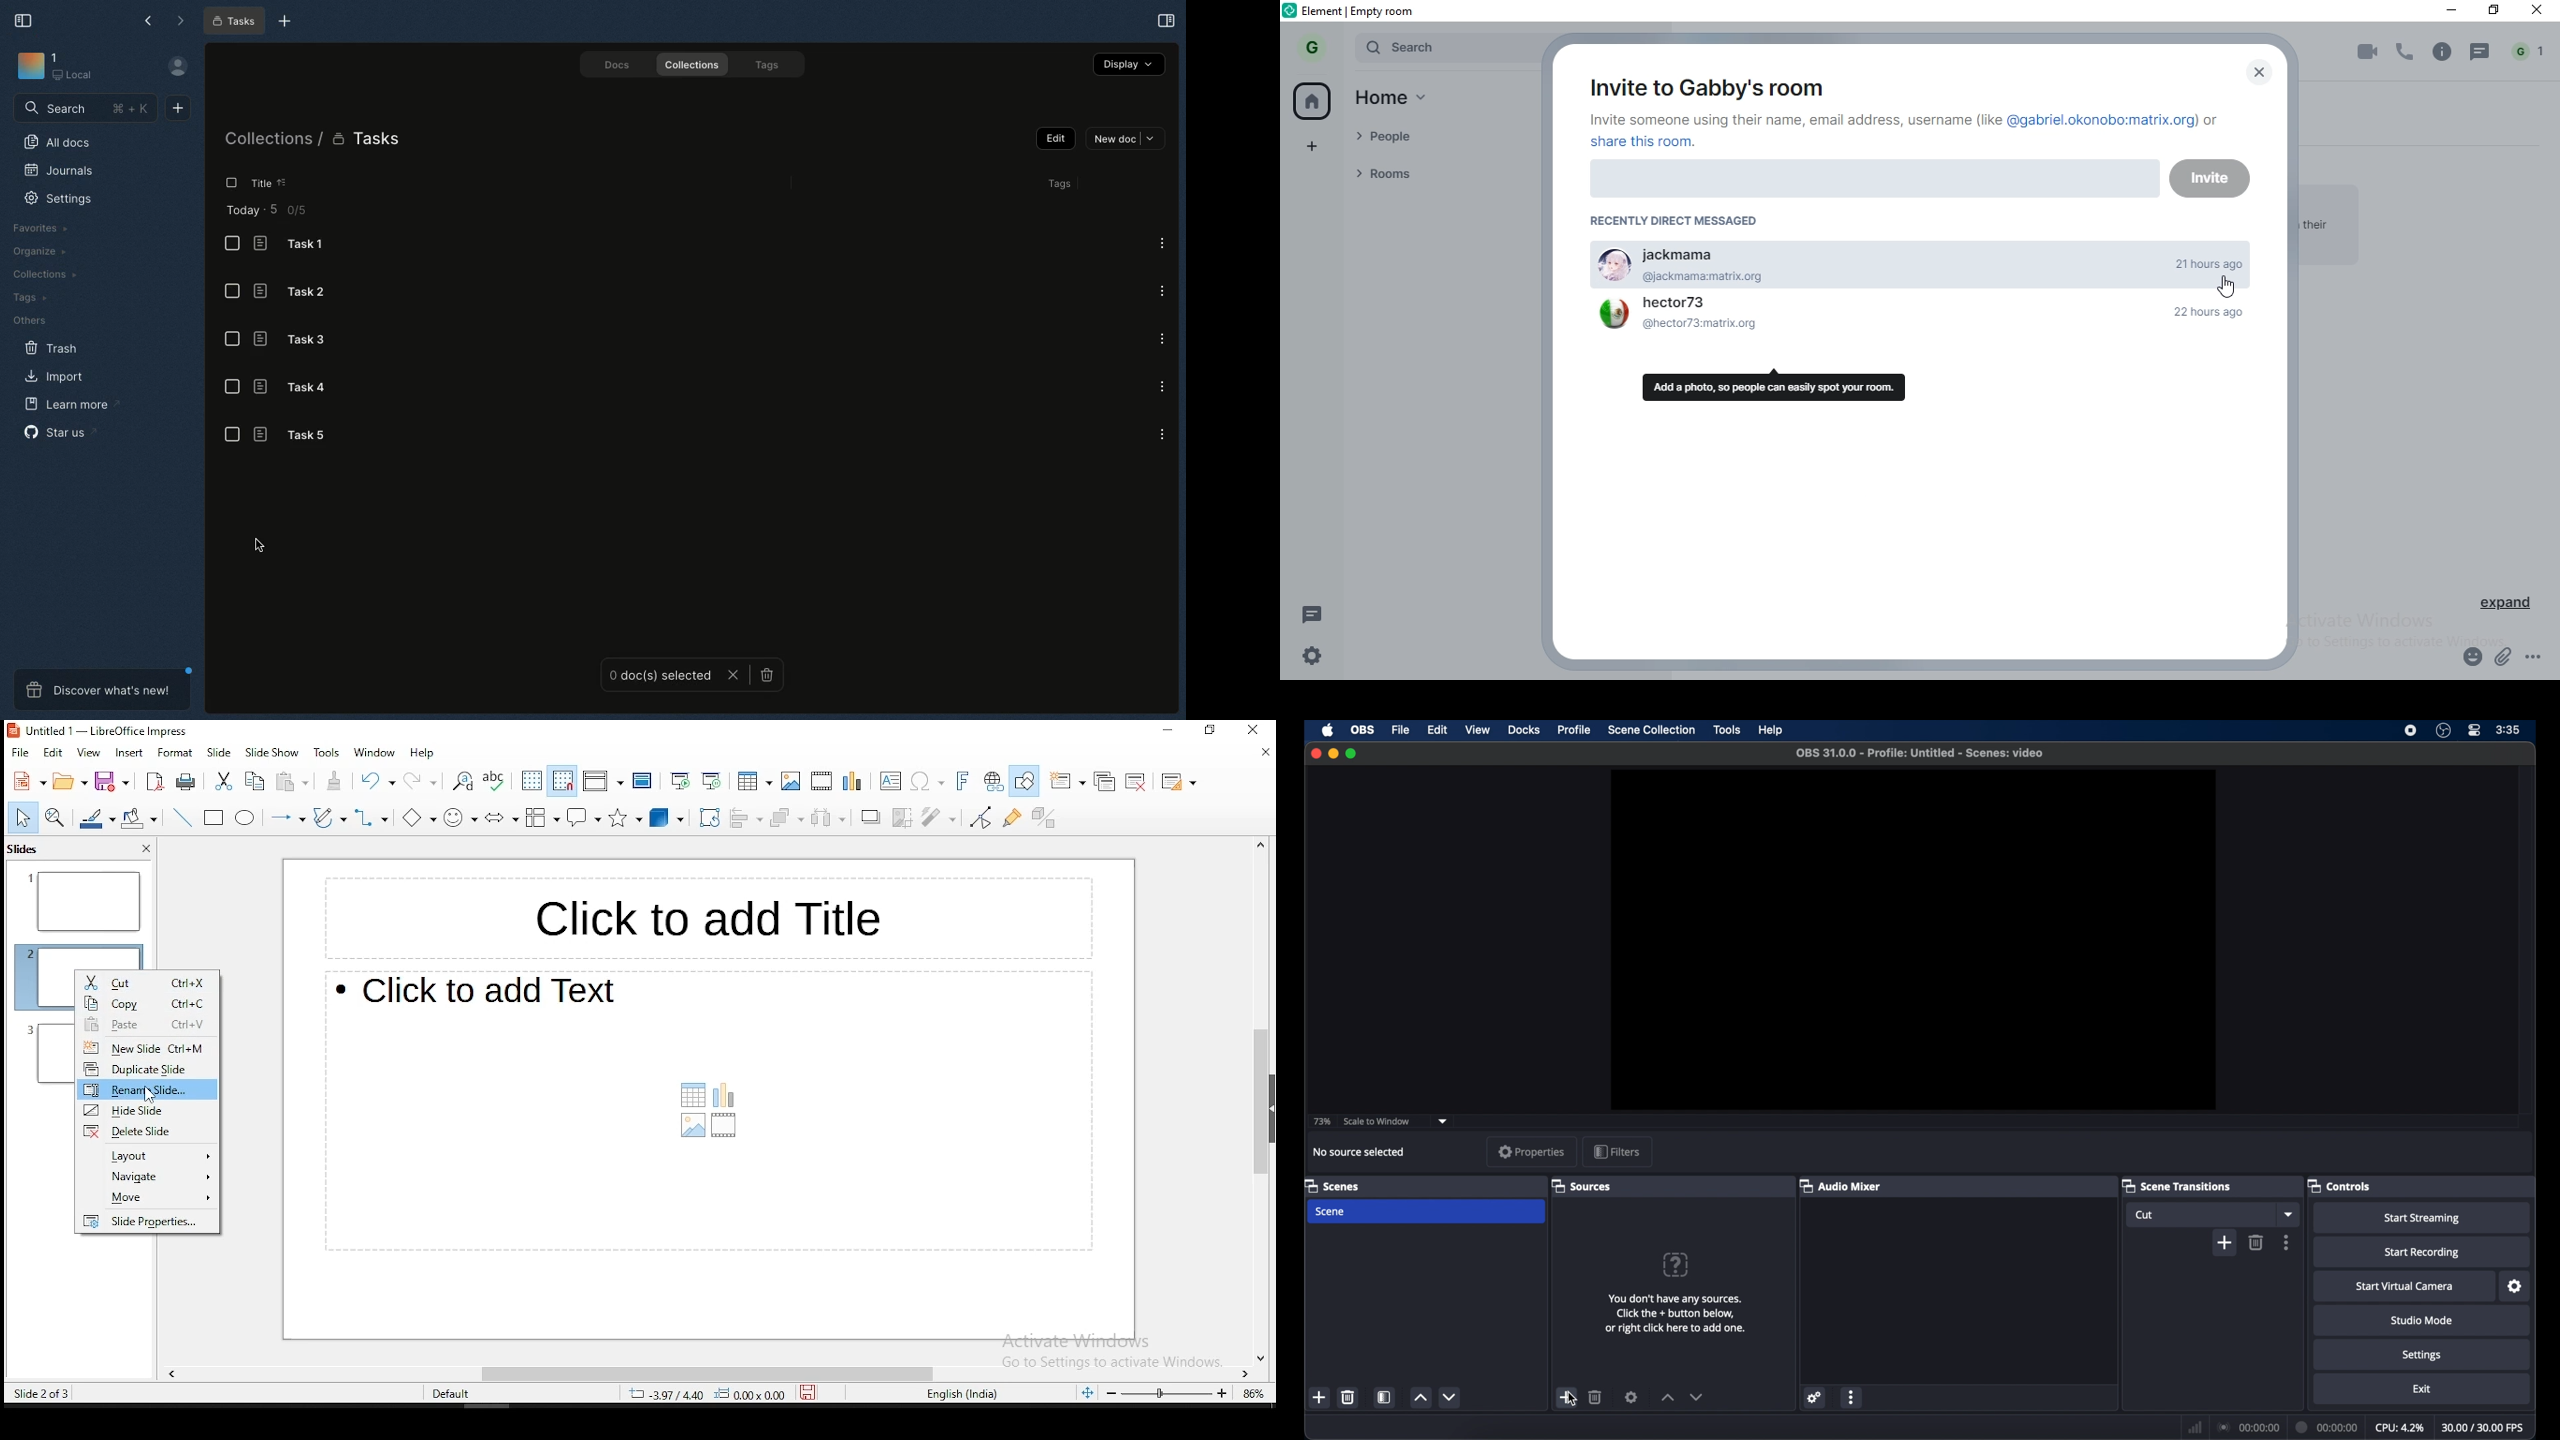  Describe the element at coordinates (821, 779) in the screenshot. I see `insert video` at that location.